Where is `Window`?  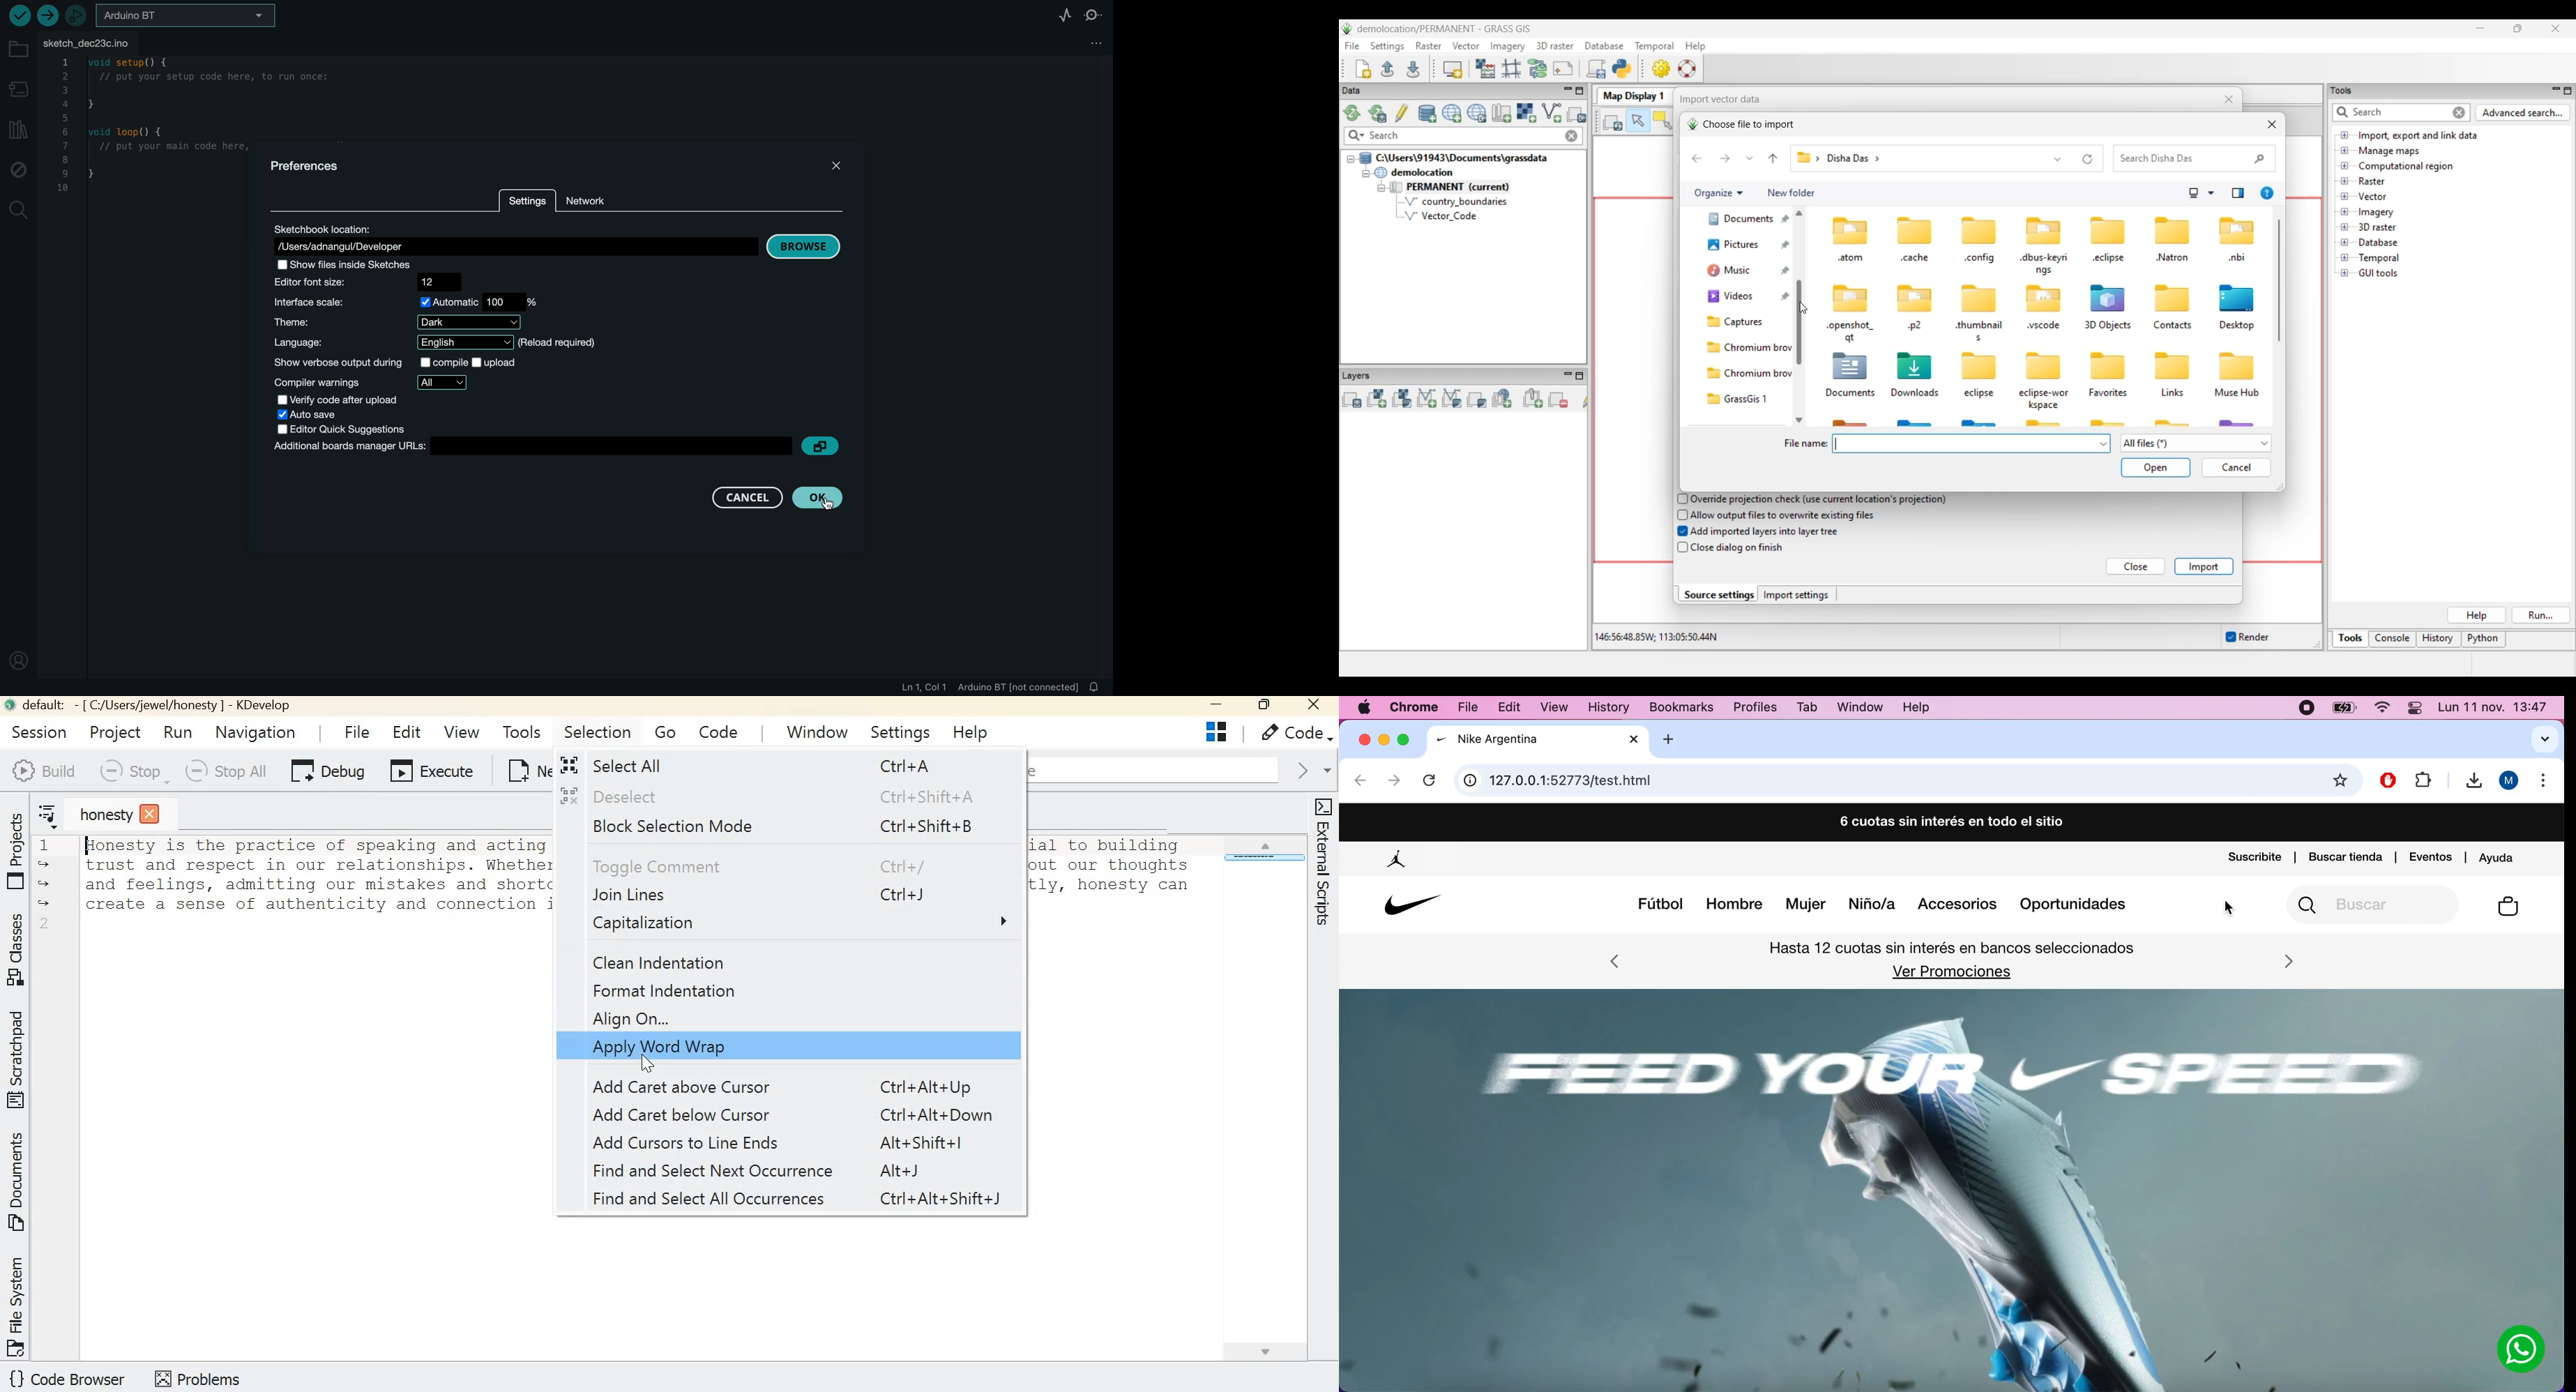 Window is located at coordinates (1857, 707).